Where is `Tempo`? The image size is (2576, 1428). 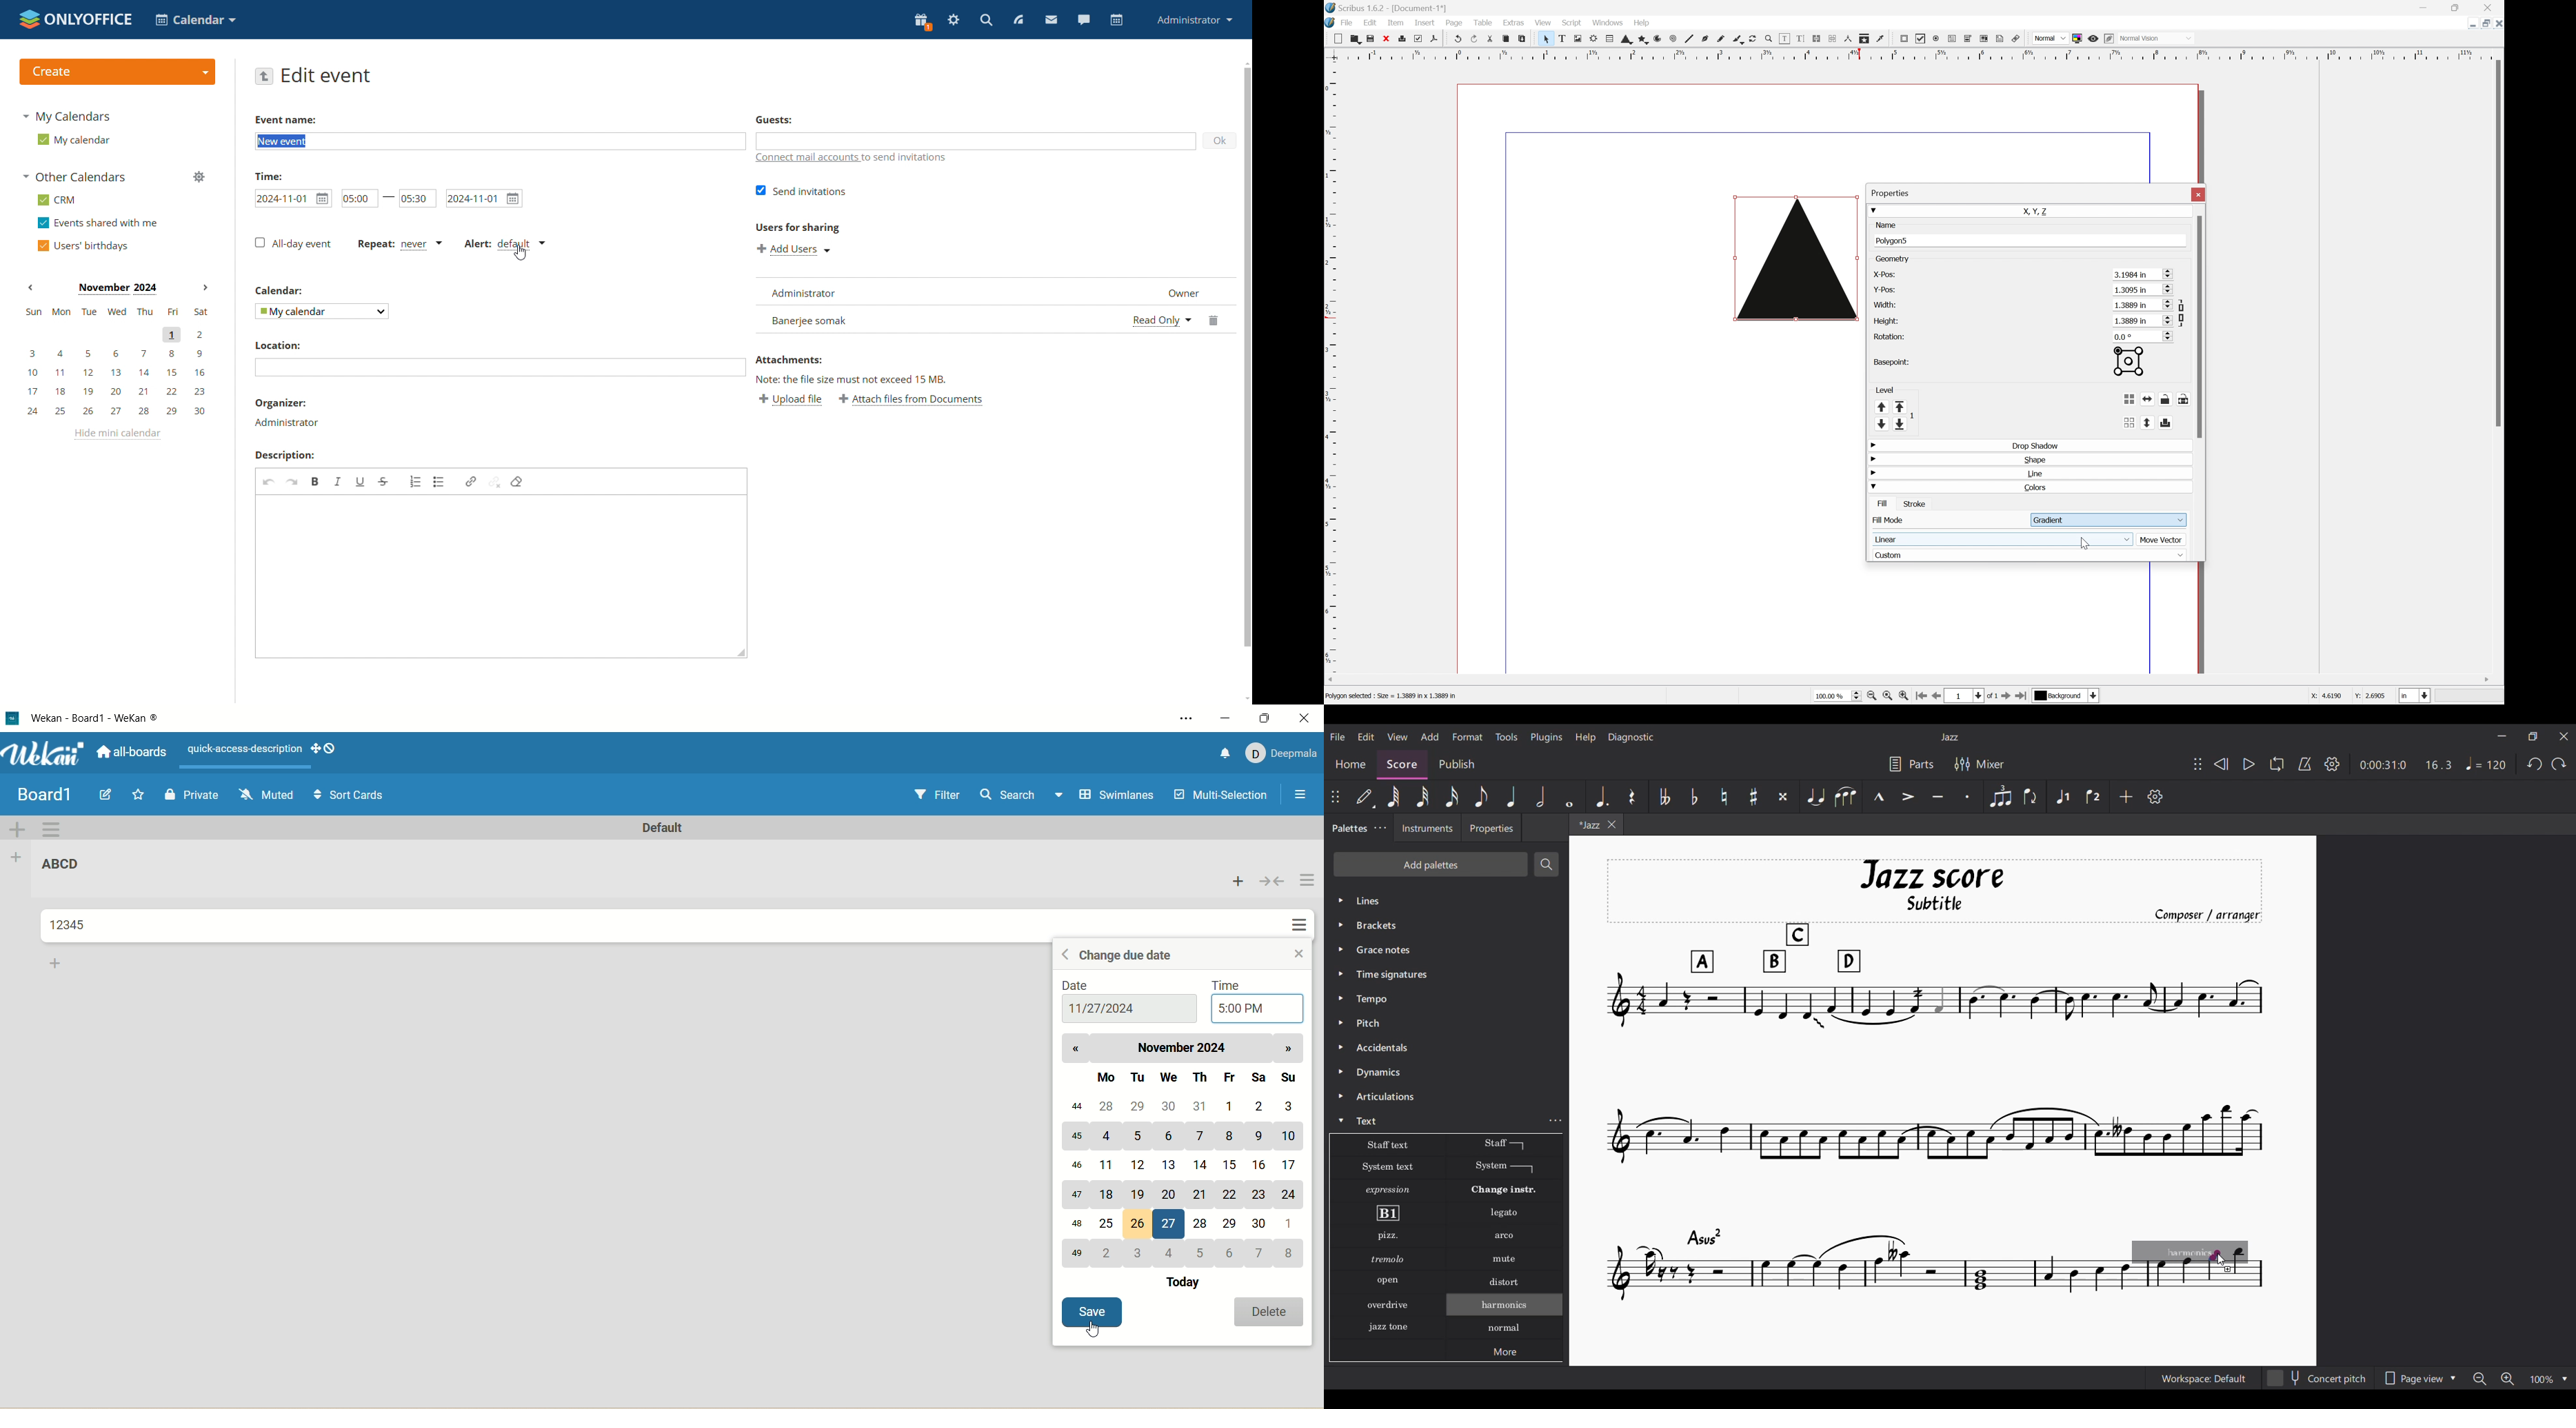 Tempo is located at coordinates (2487, 763).